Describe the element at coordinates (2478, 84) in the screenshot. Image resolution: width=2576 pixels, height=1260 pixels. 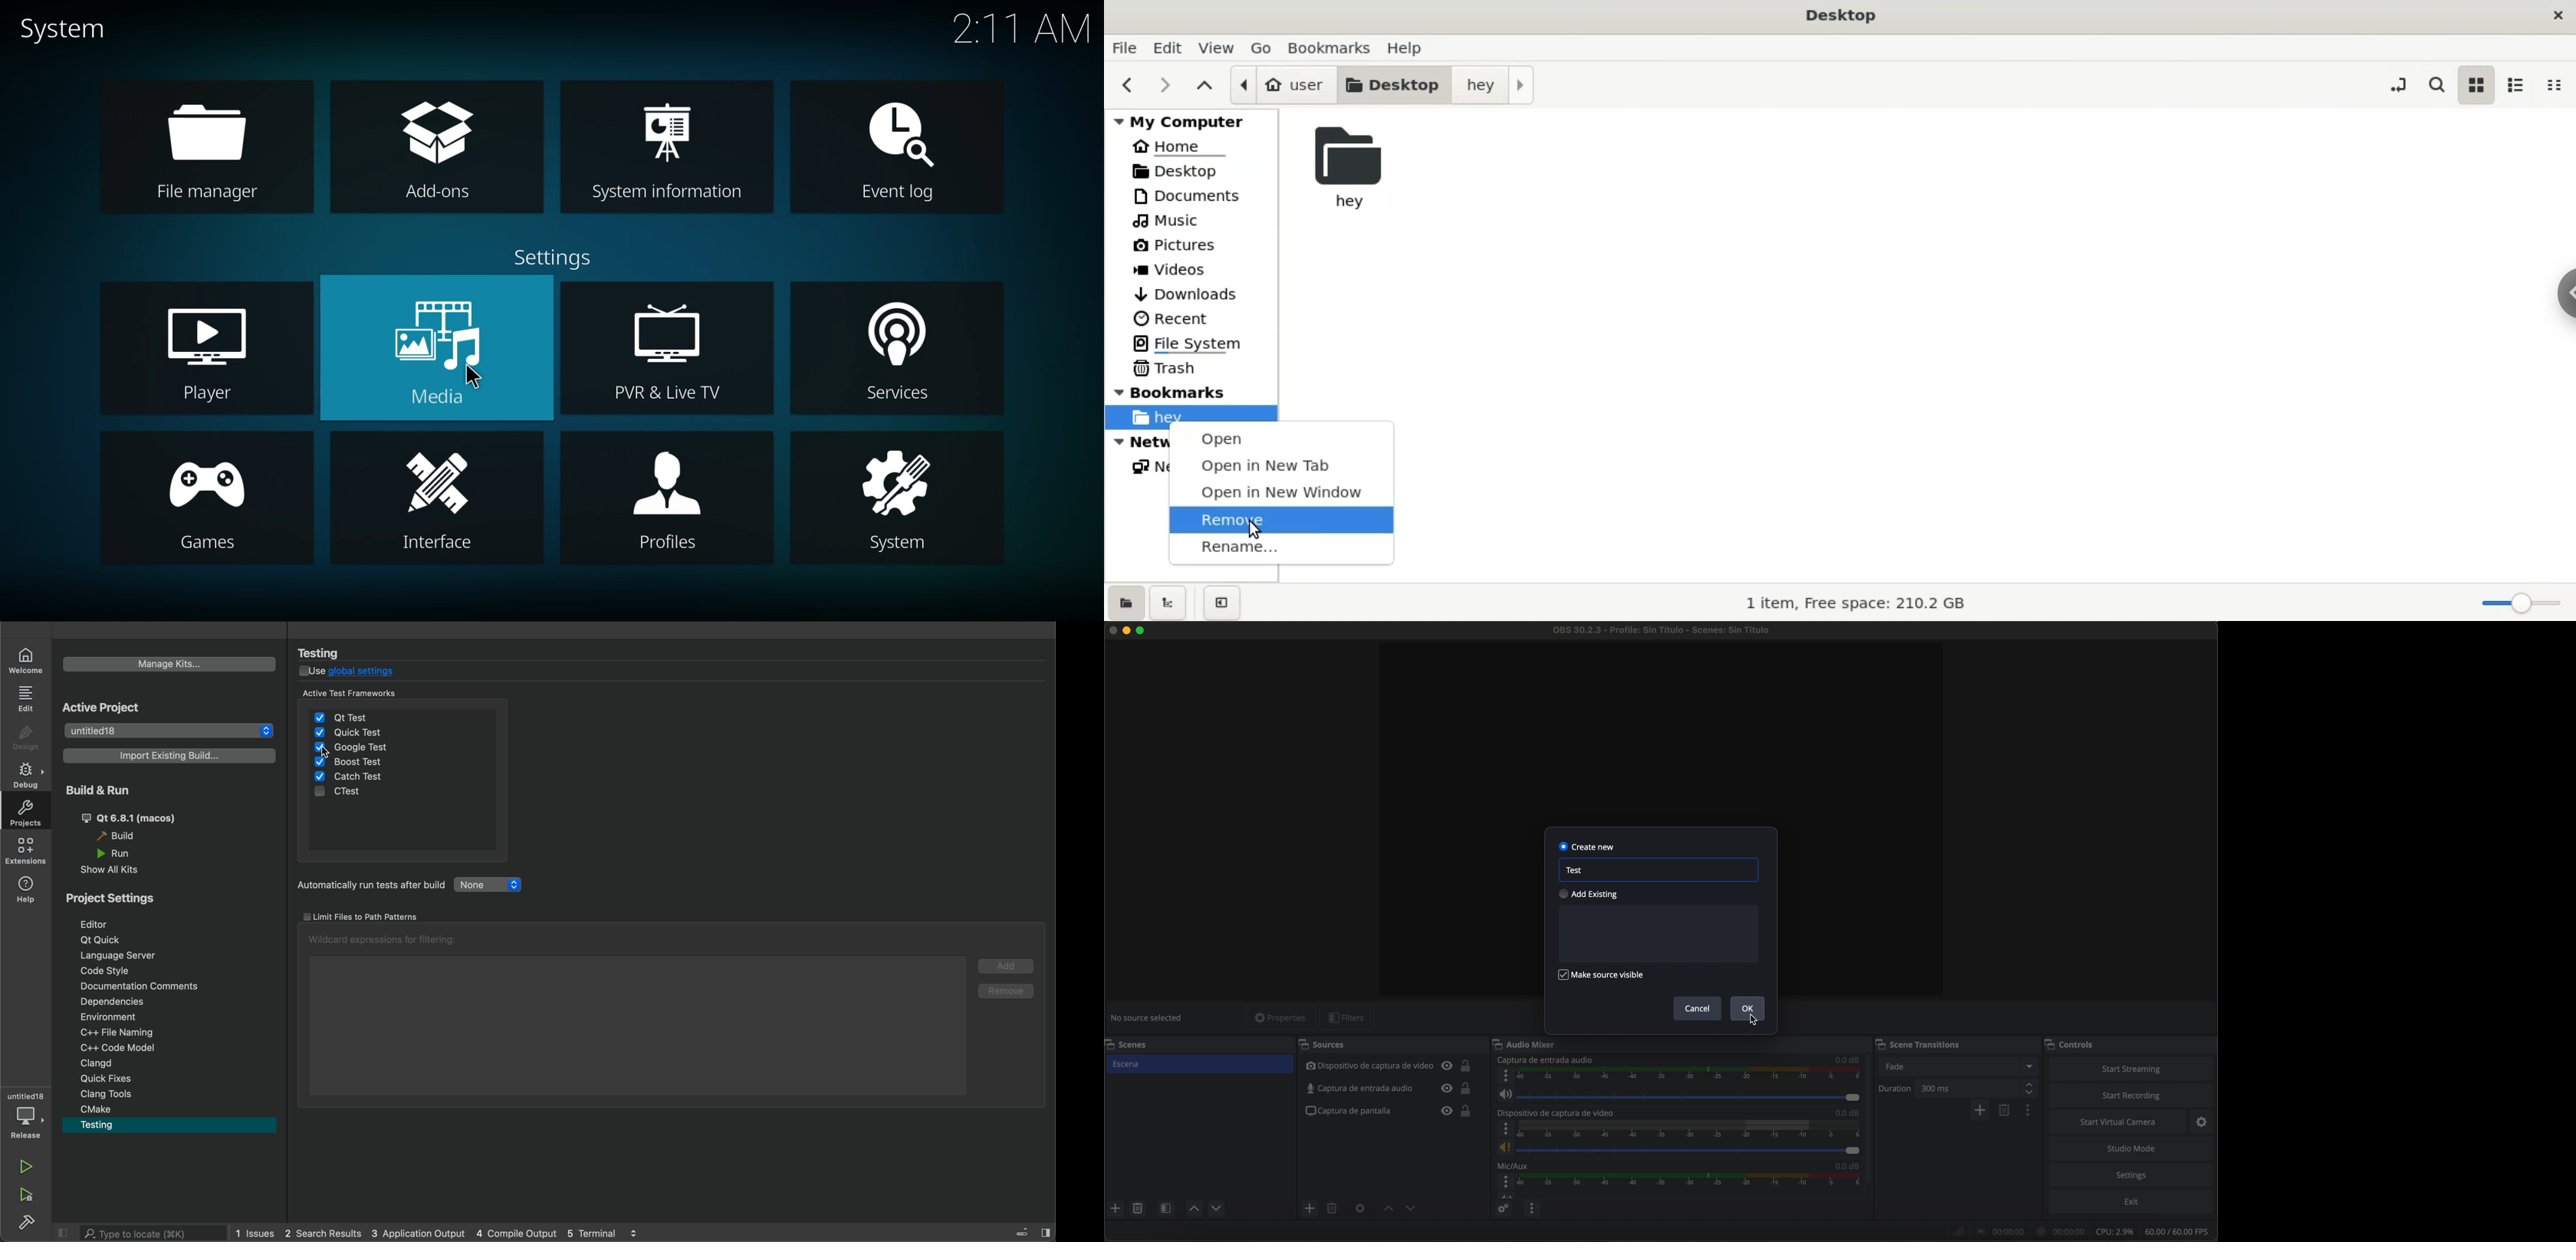
I see `icon view` at that location.